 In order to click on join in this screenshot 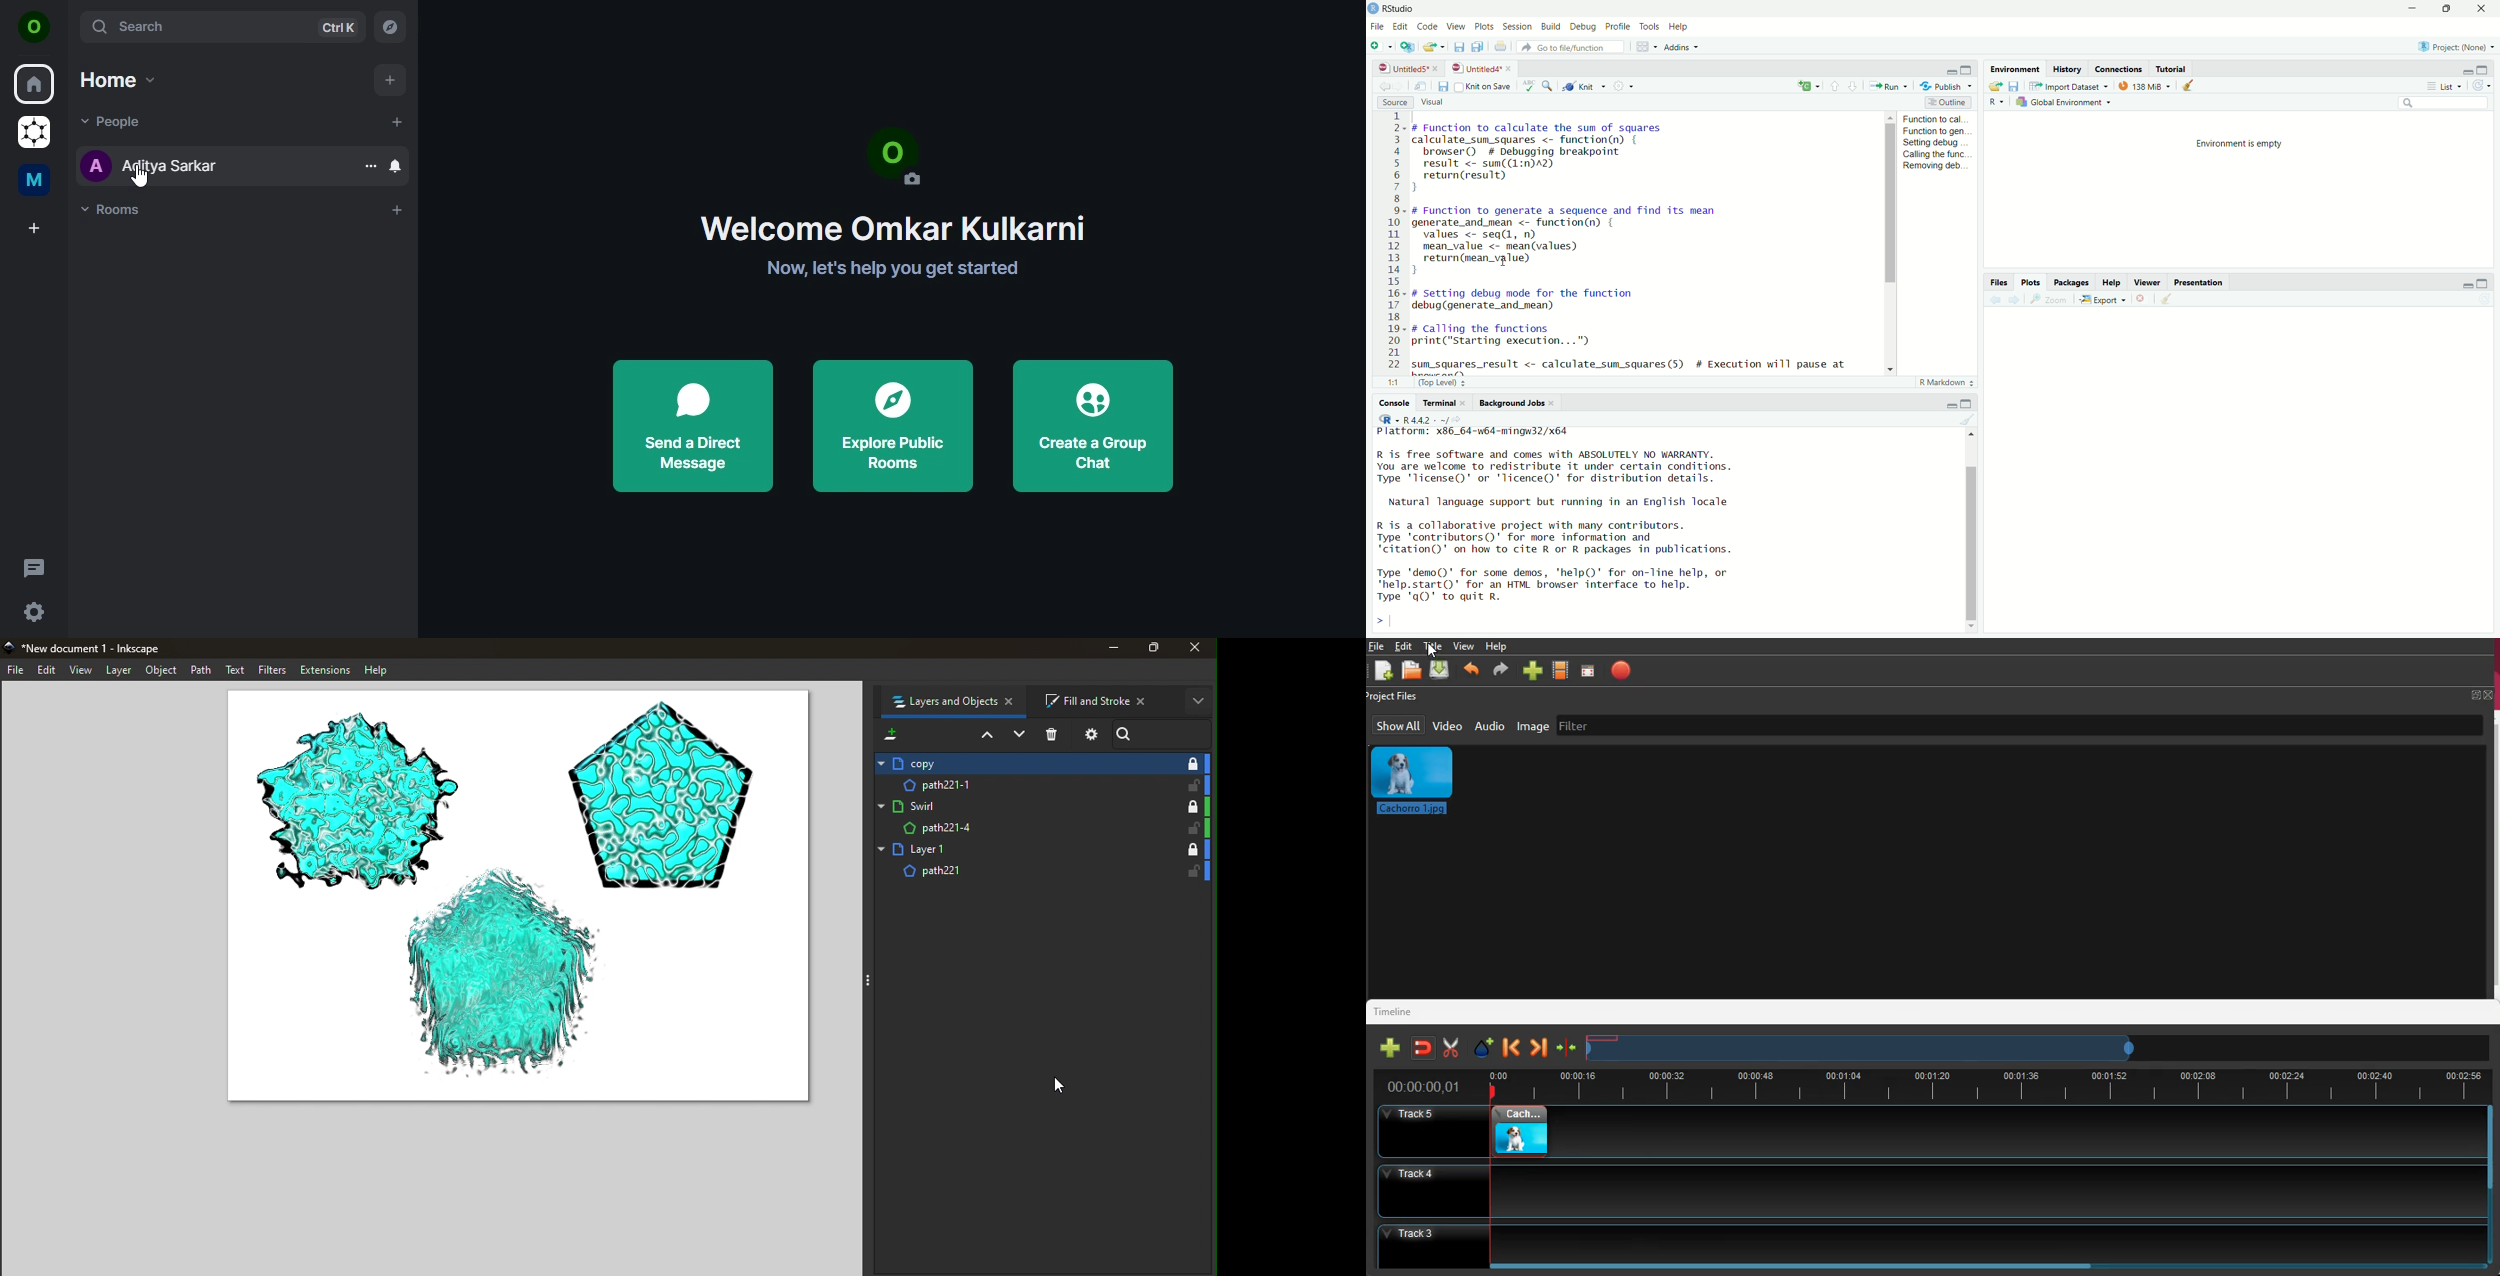, I will do `click(1422, 1048)`.